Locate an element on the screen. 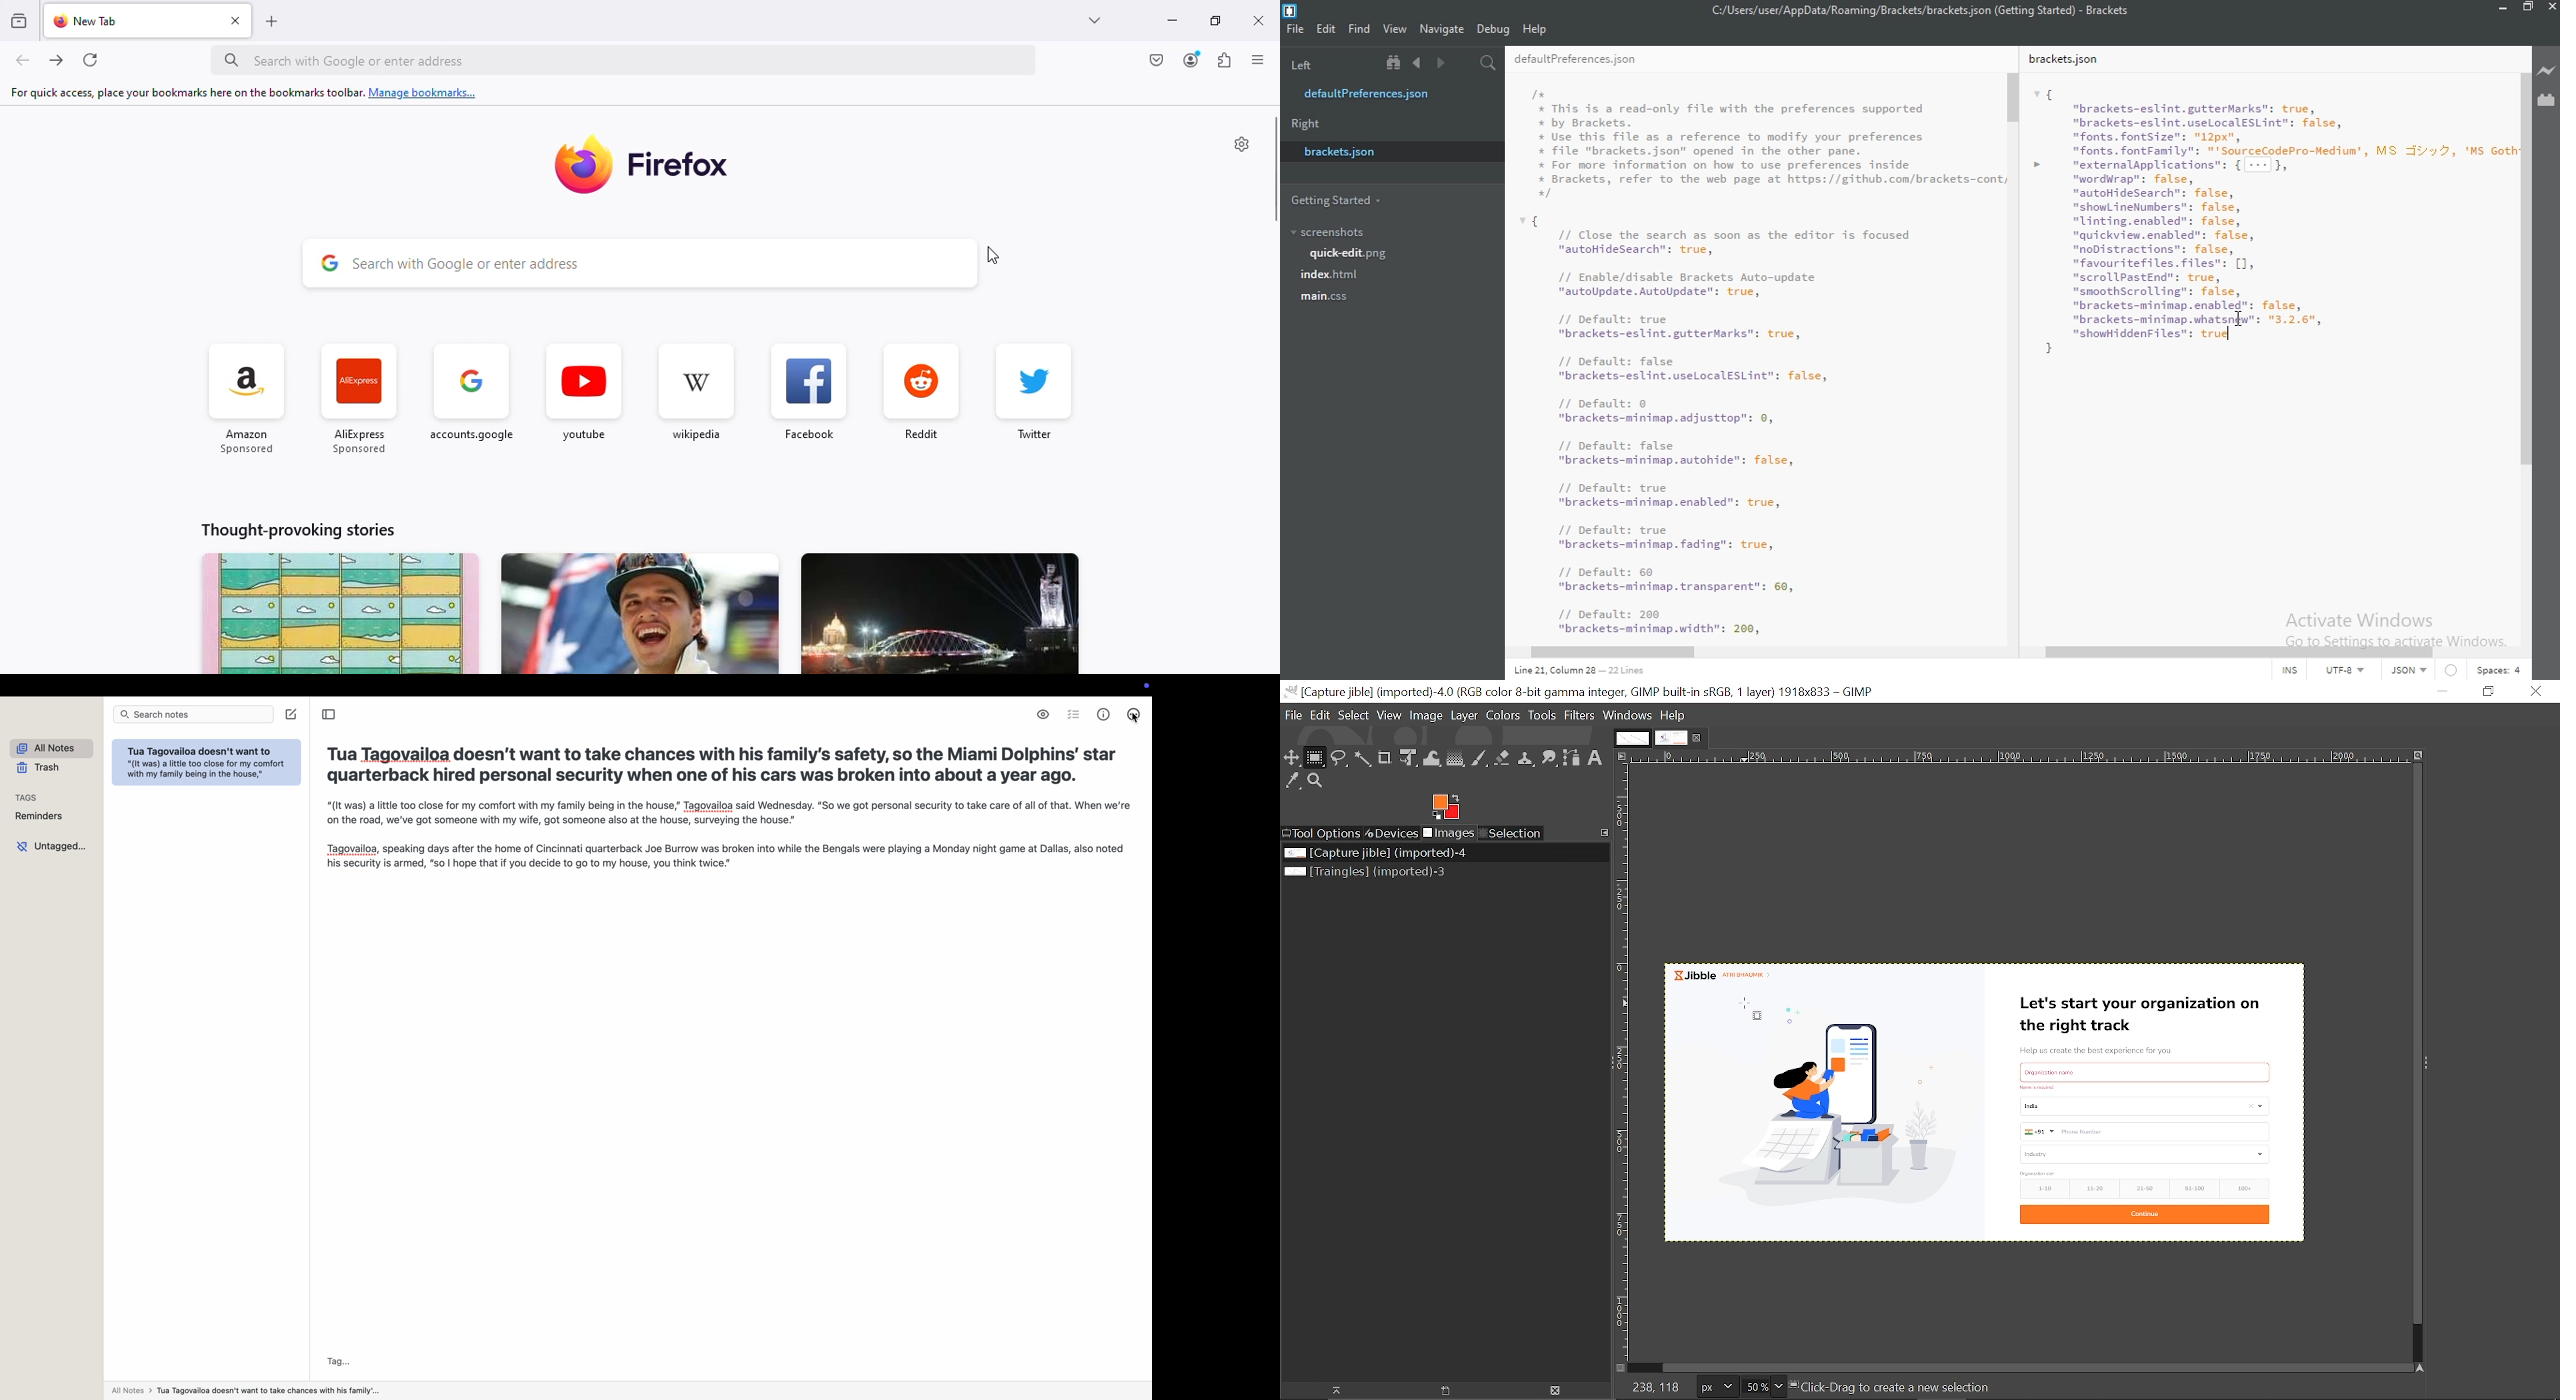  Debug is located at coordinates (1494, 30).